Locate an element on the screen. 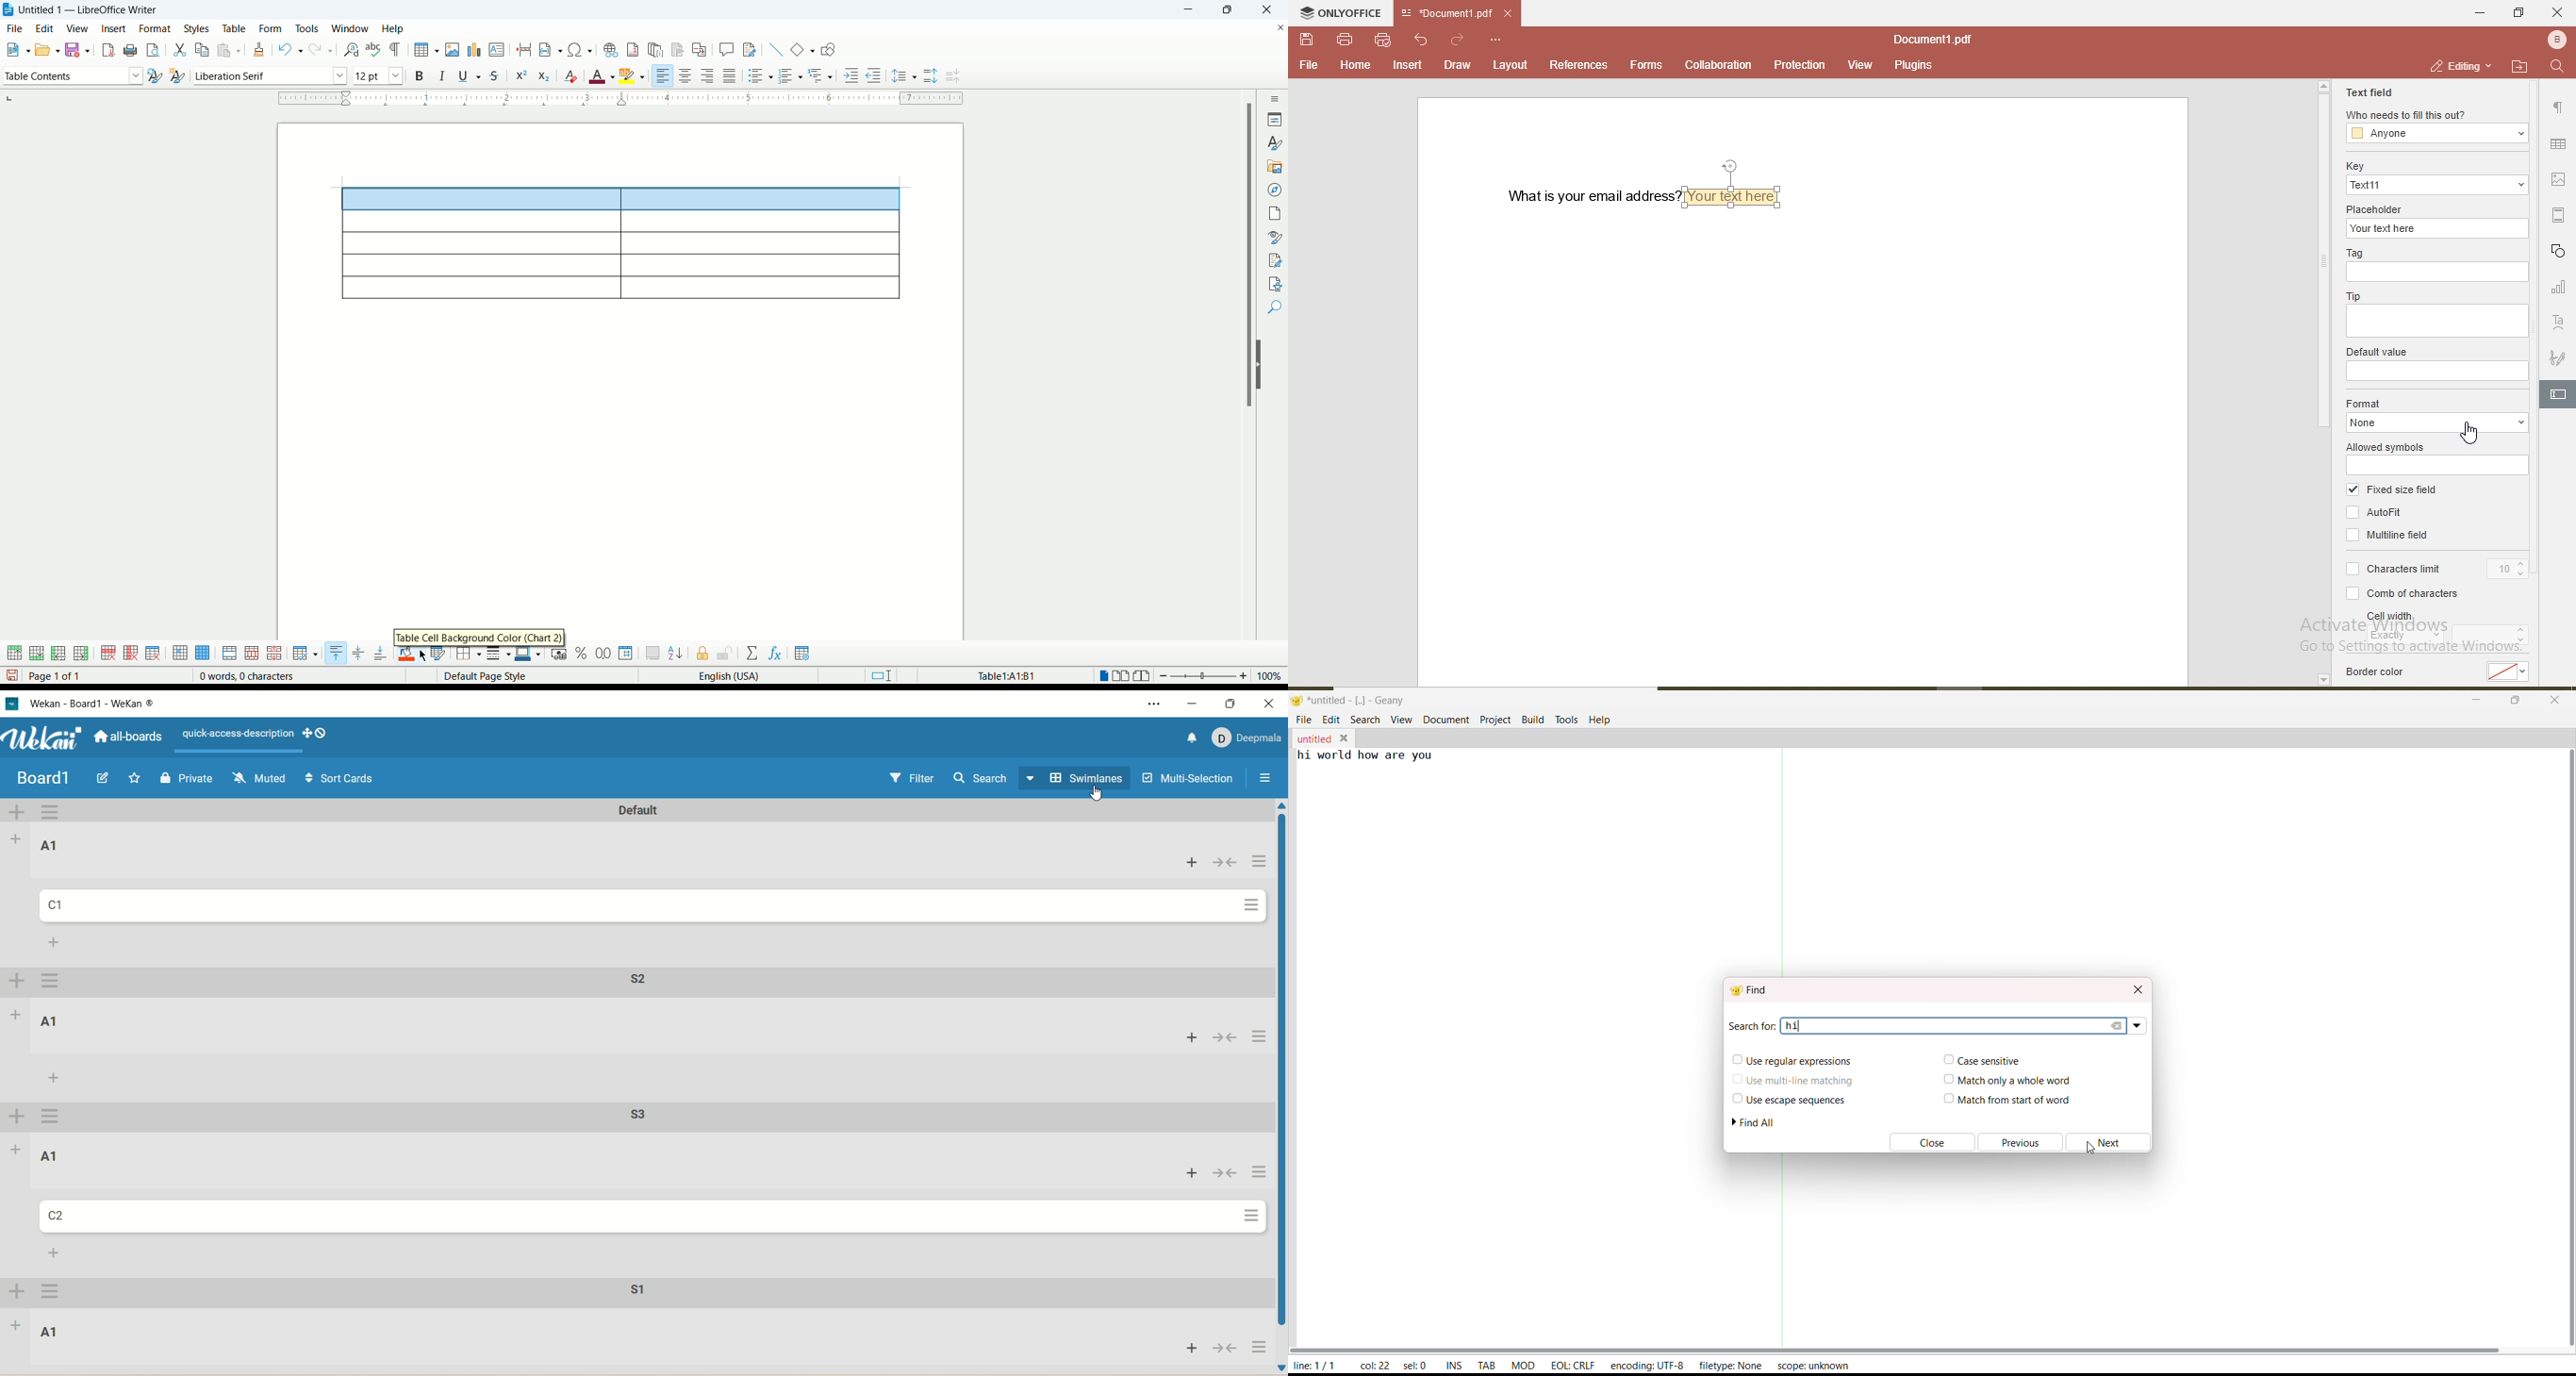  plugins is located at coordinates (1912, 67).